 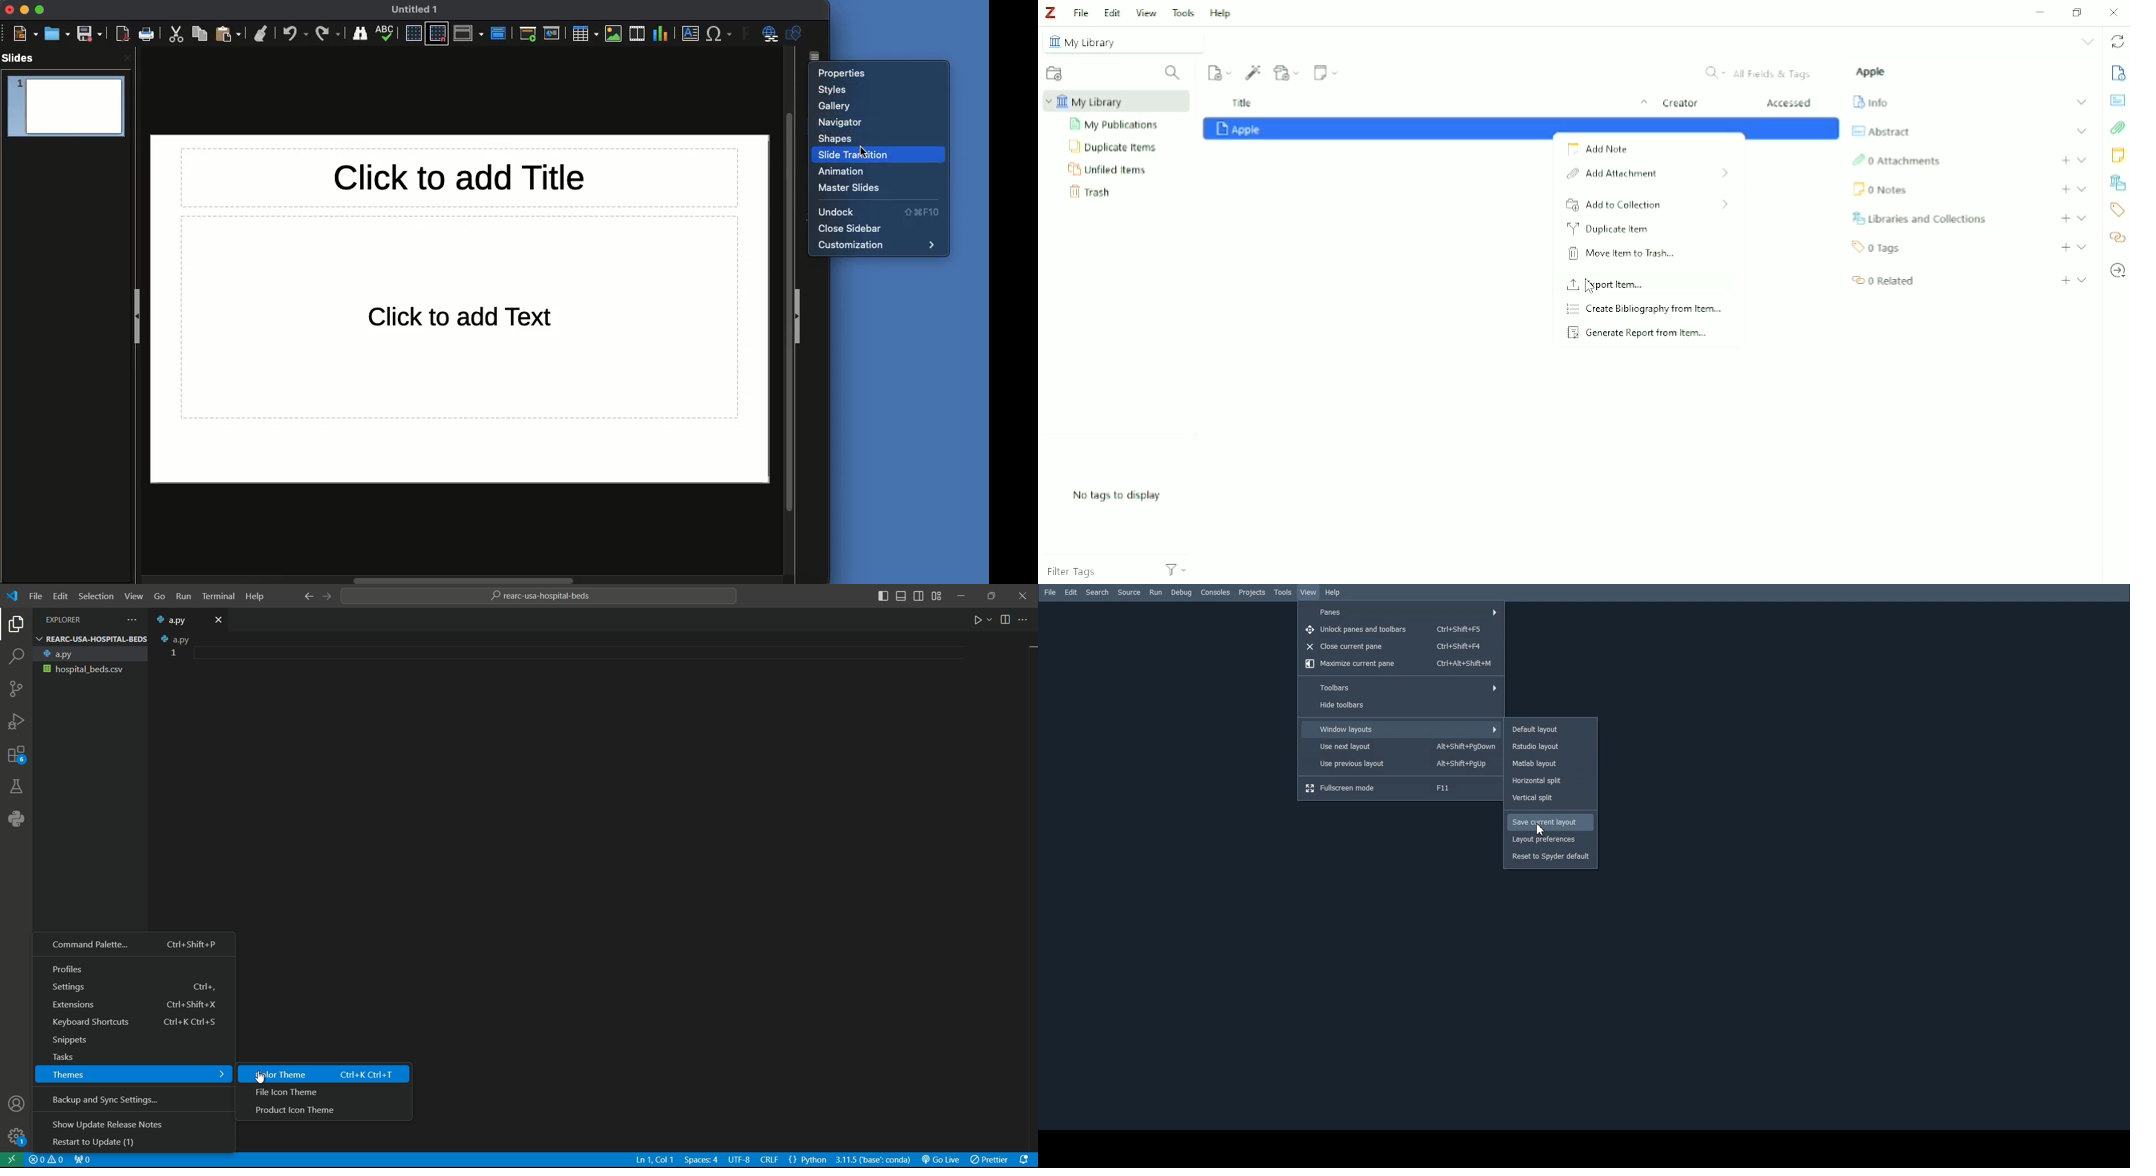 What do you see at coordinates (296, 33) in the screenshot?
I see `Undo` at bounding box center [296, 33].